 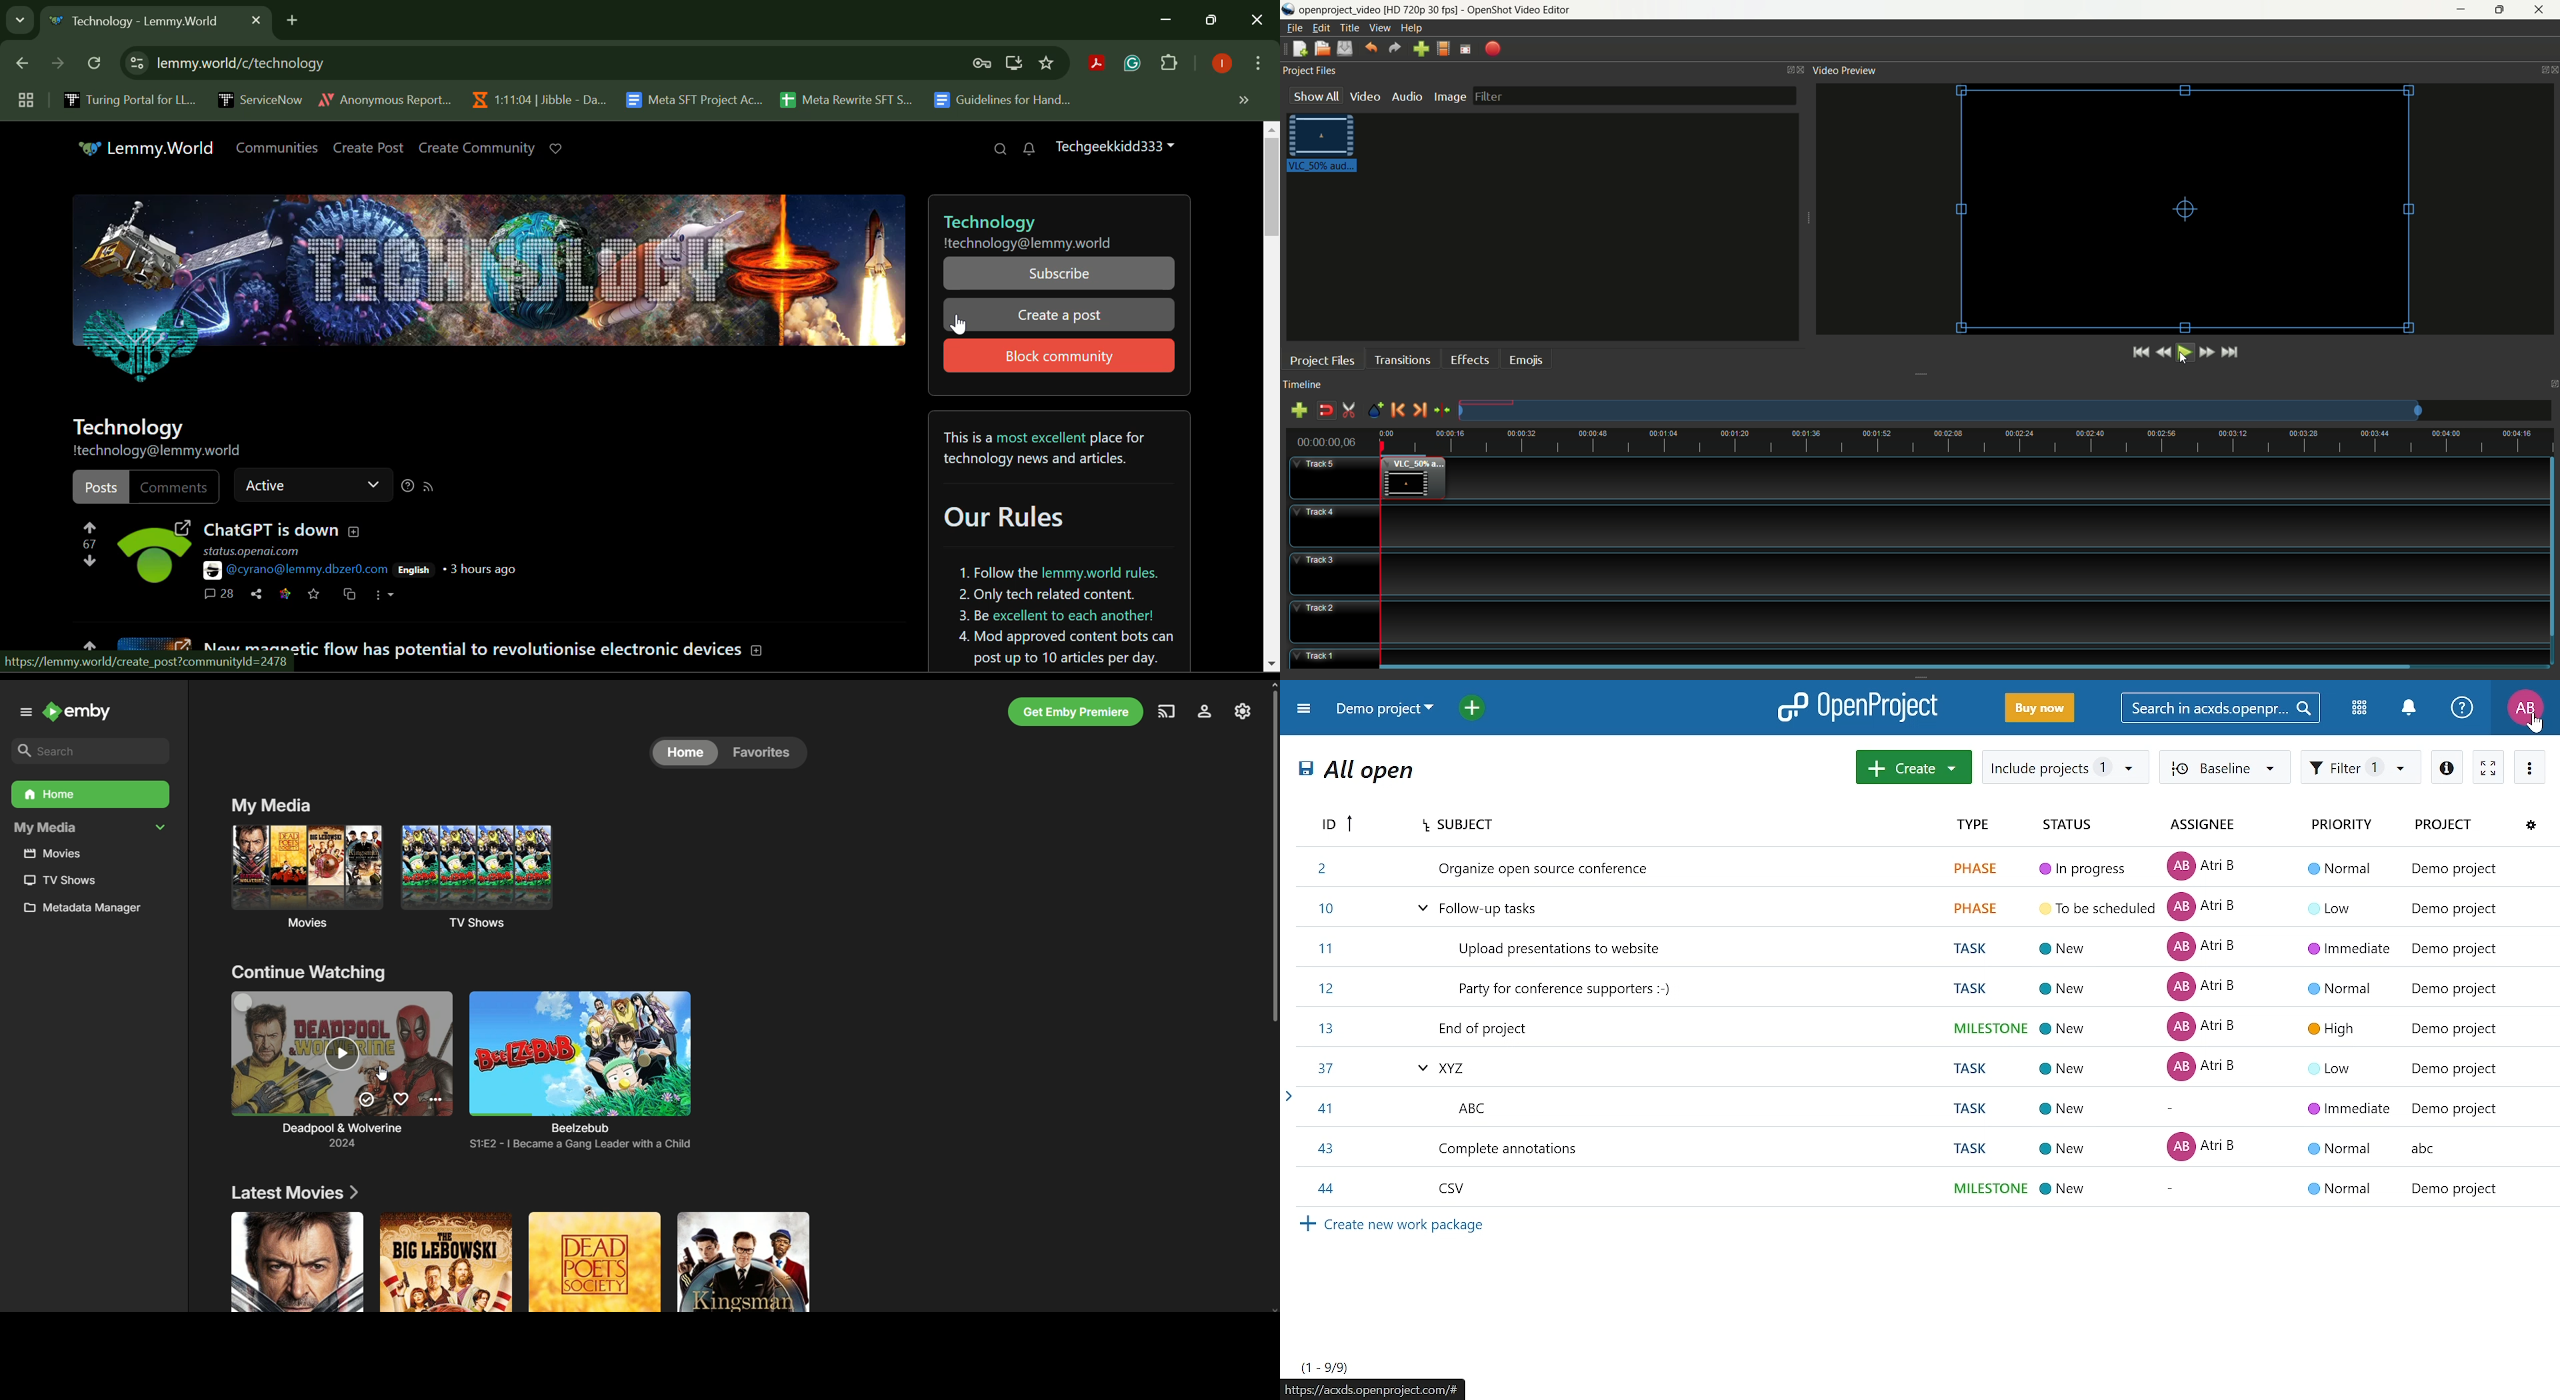 What do you see at coordinates (2206, 826) in the screenshot?
I see `assignee` at bounding box center [2206, 826].